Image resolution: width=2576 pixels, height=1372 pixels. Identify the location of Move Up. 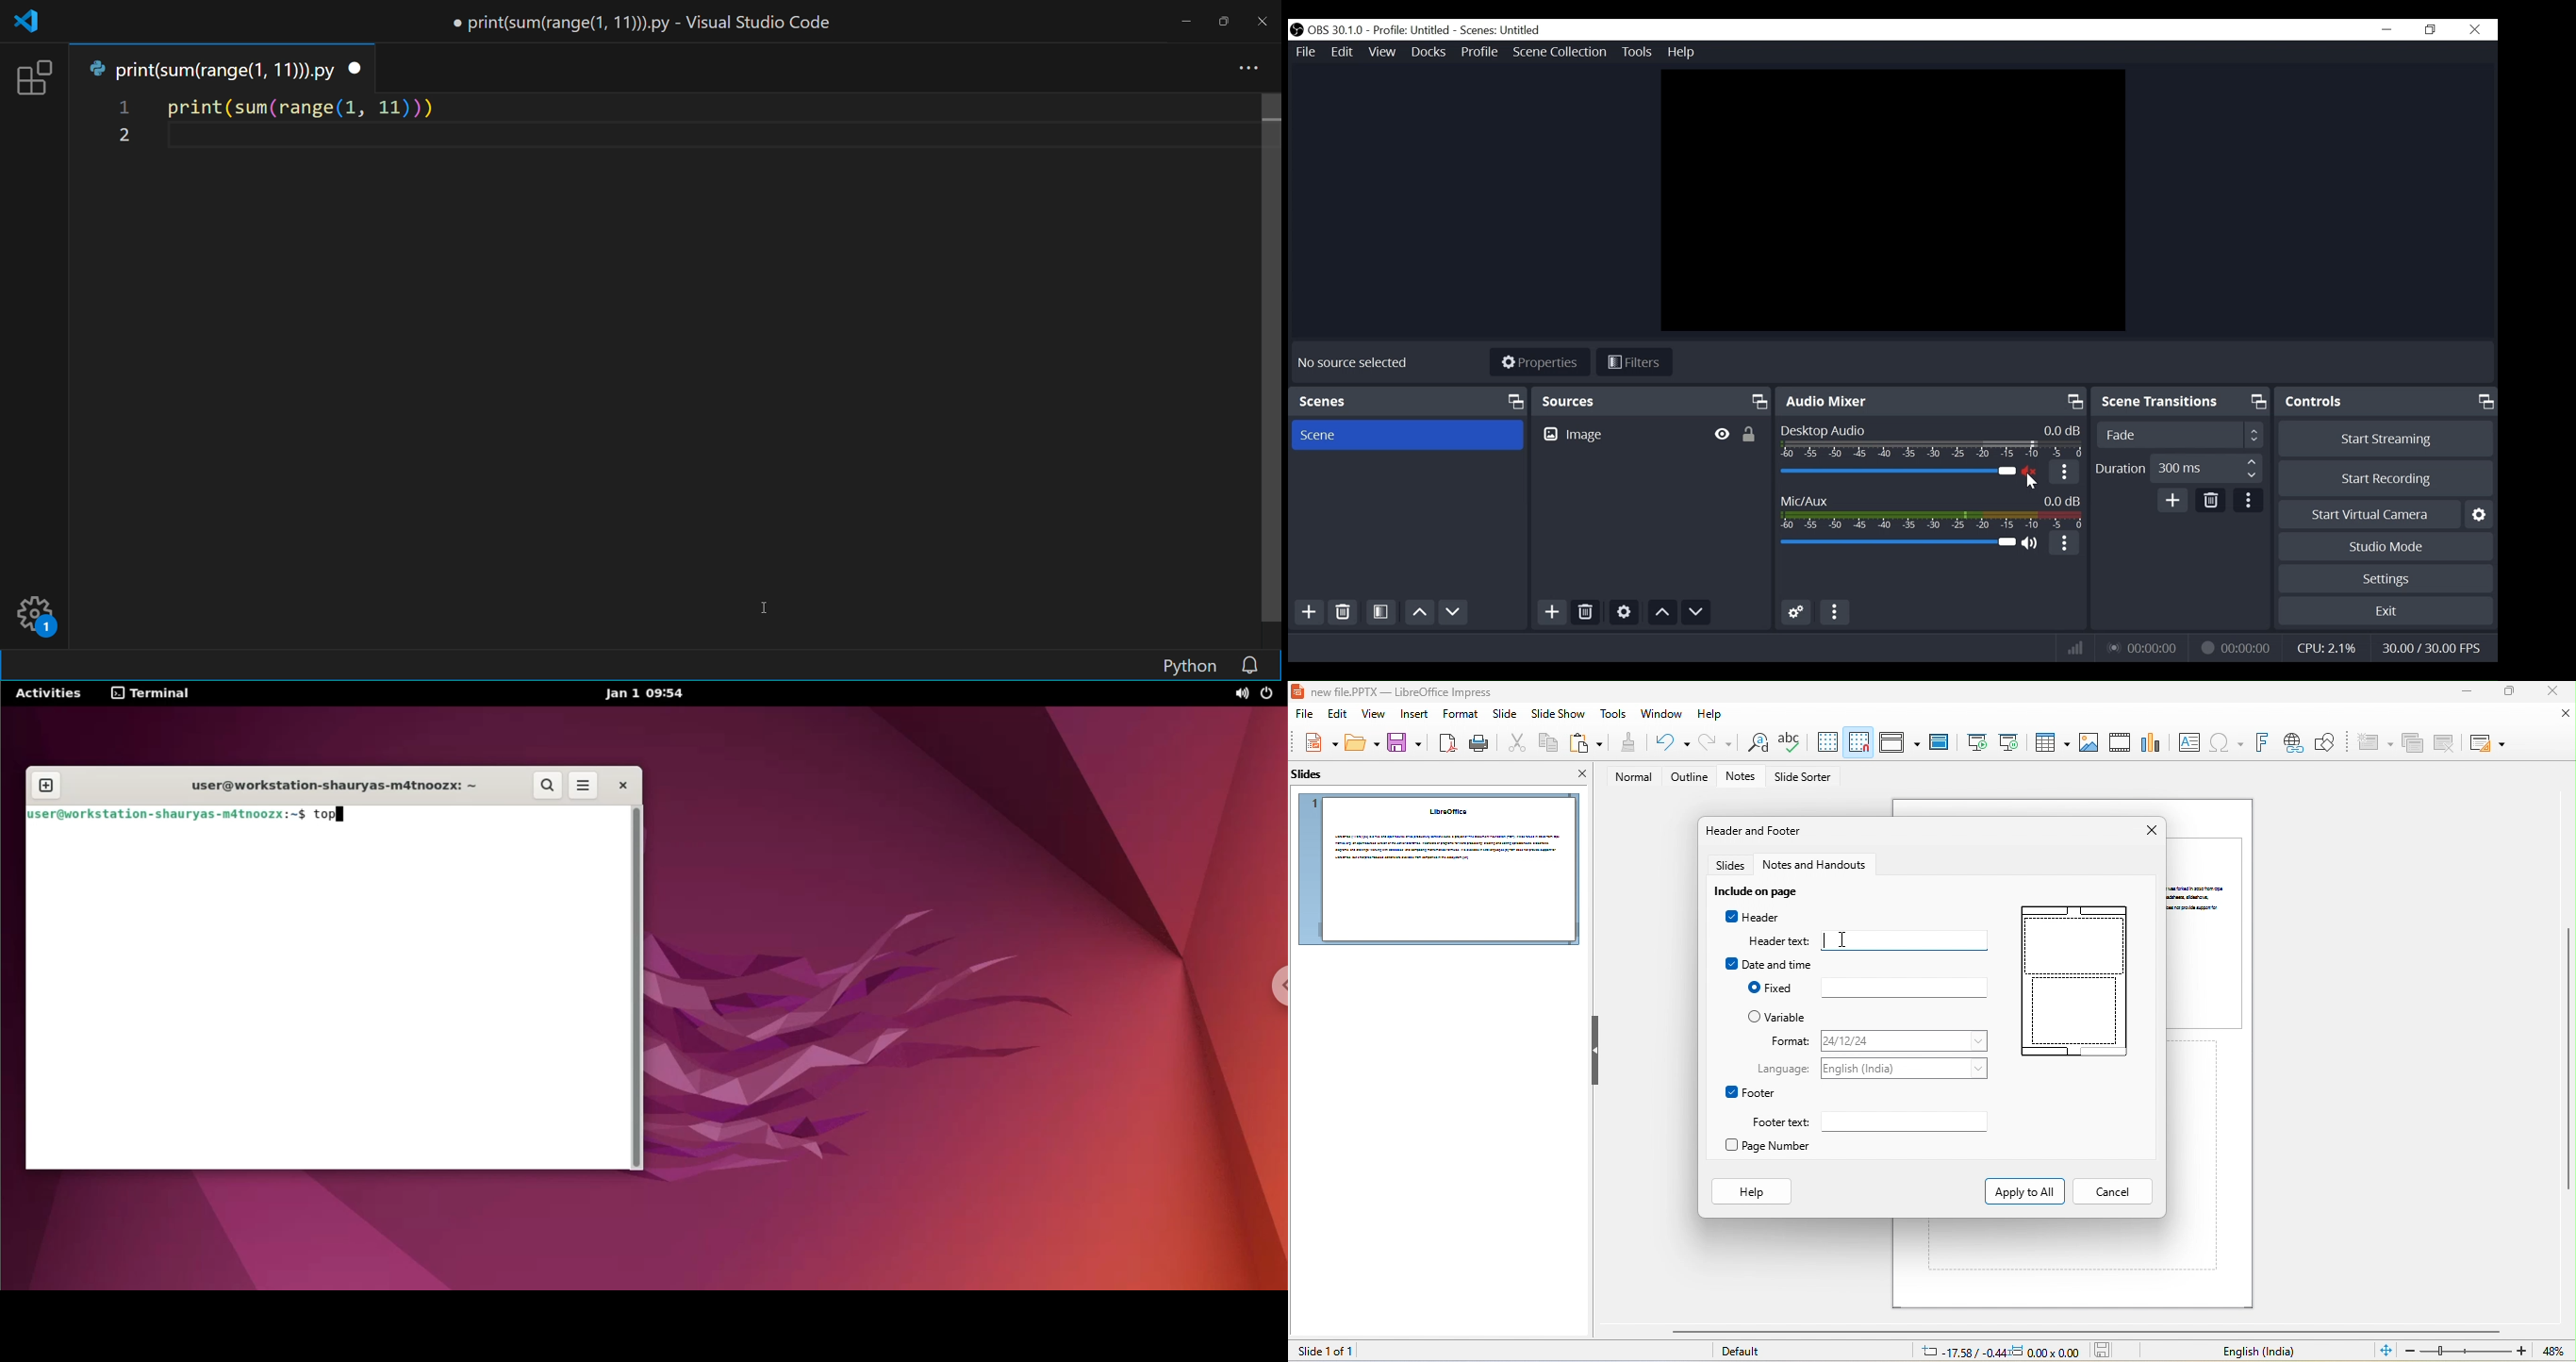
(1663, 611).